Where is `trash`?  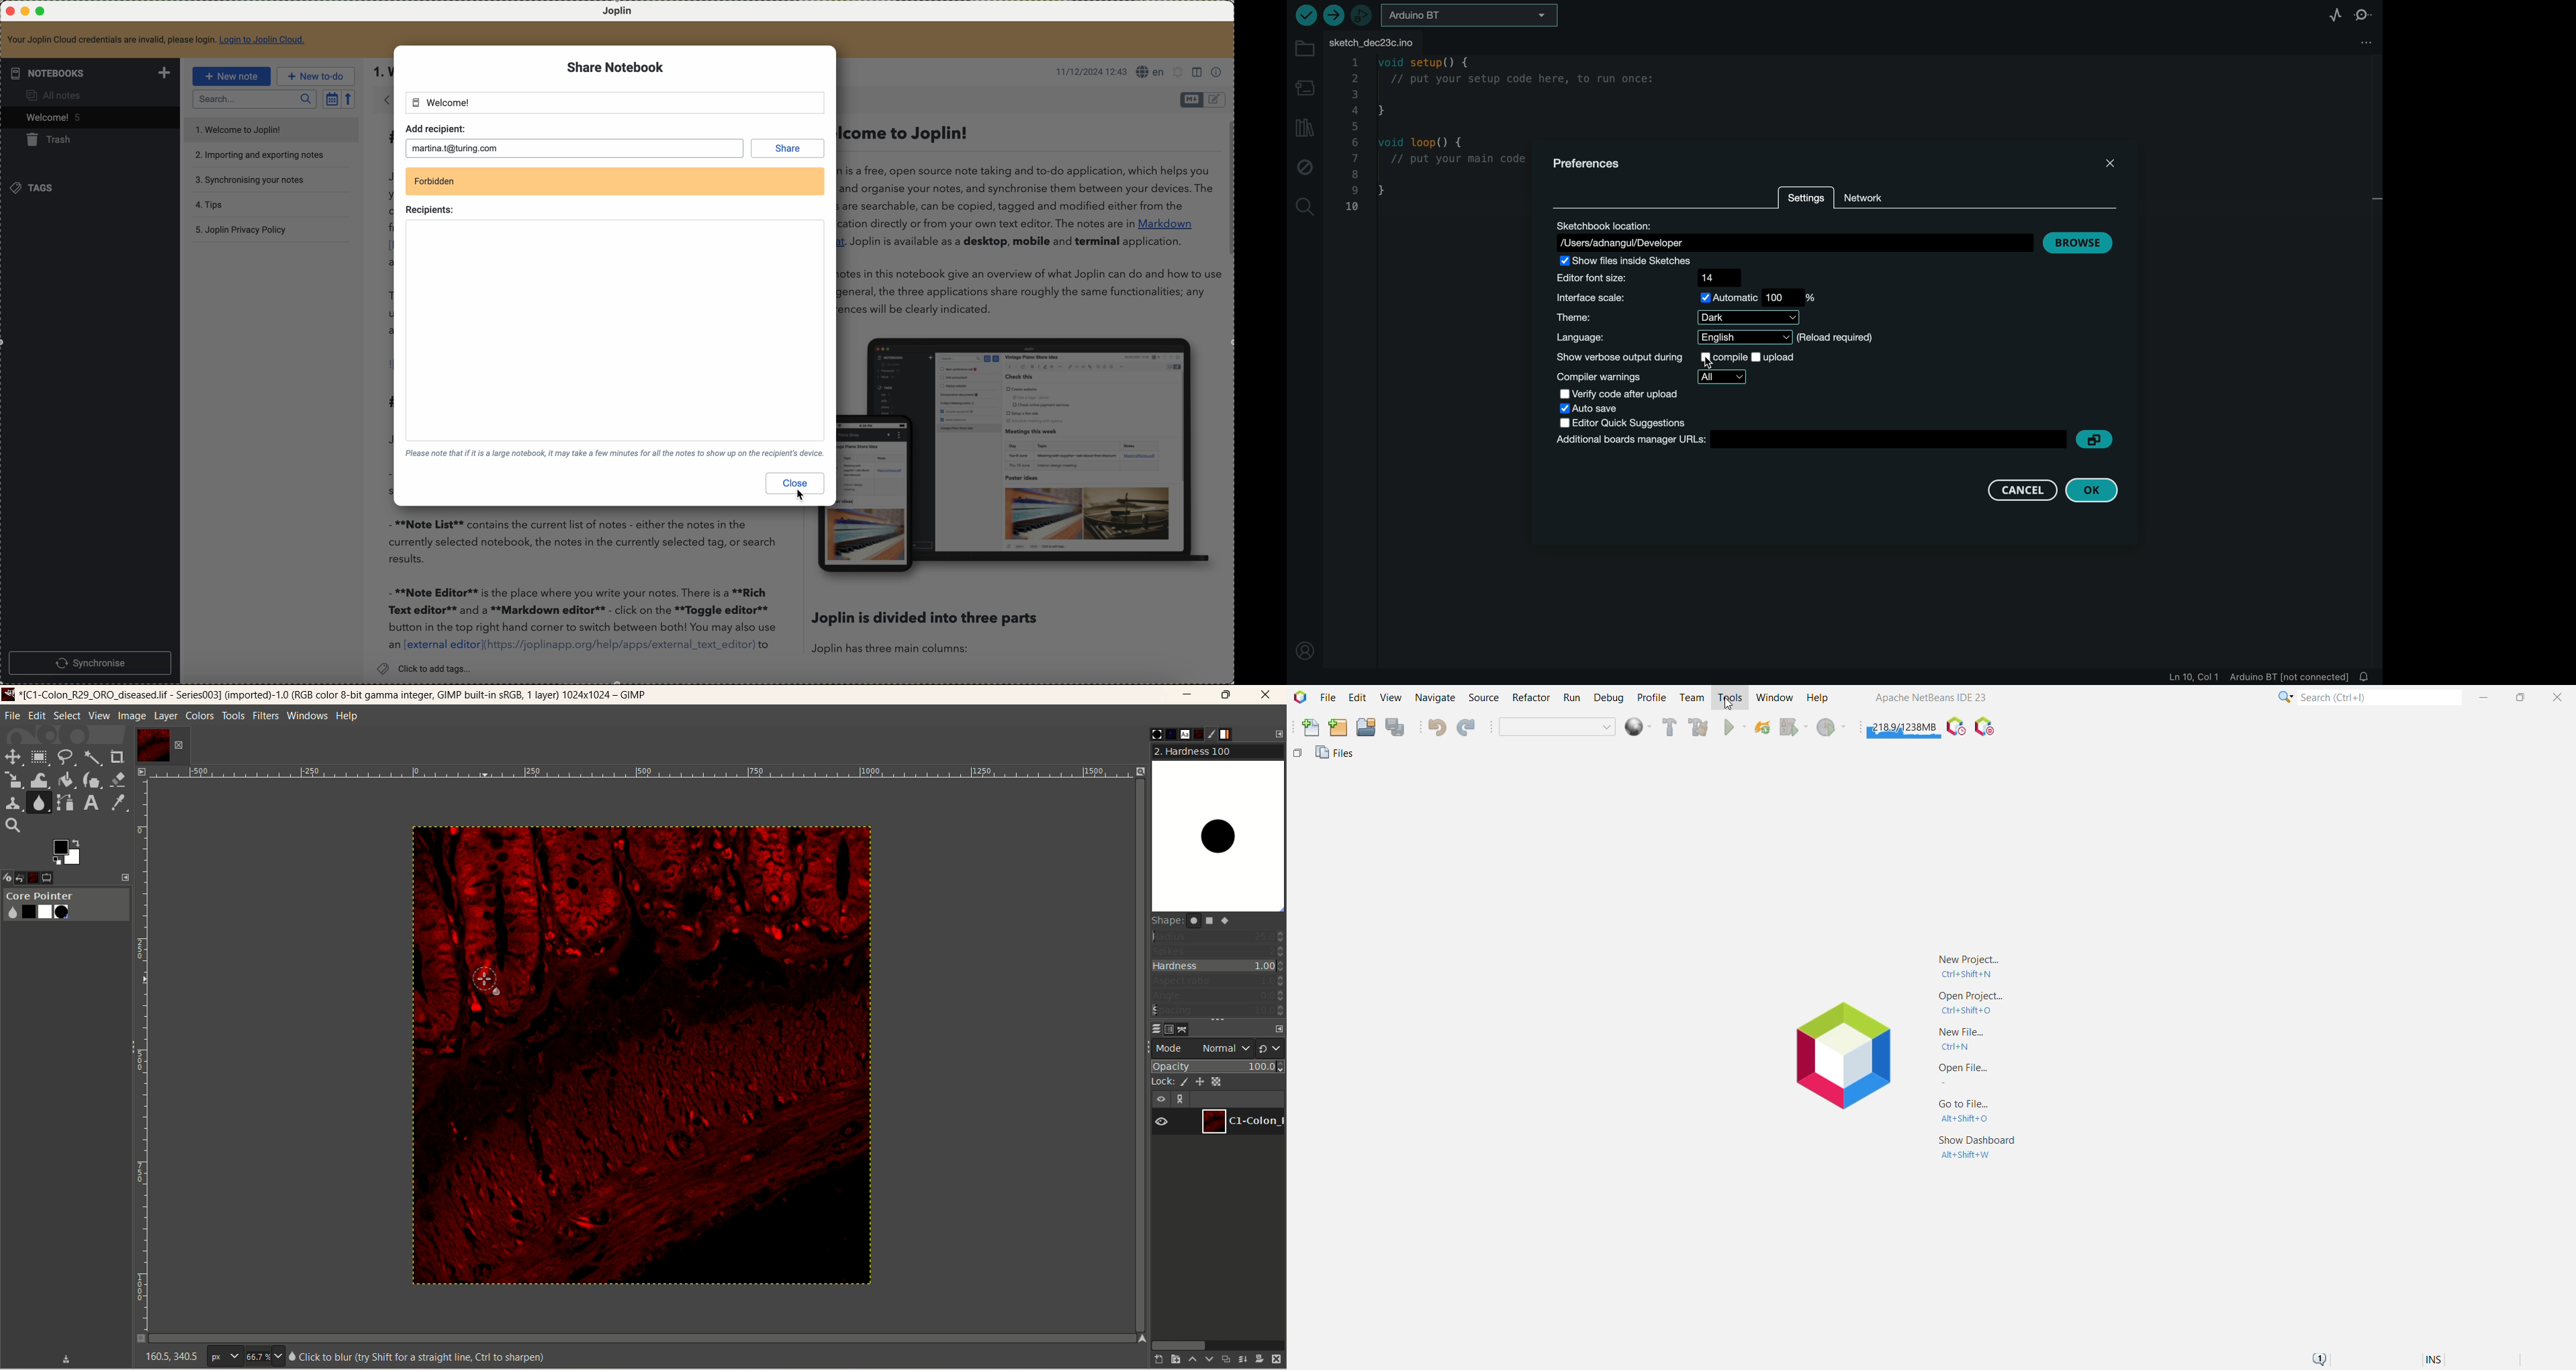 trash is located at coordinates (54, 141).